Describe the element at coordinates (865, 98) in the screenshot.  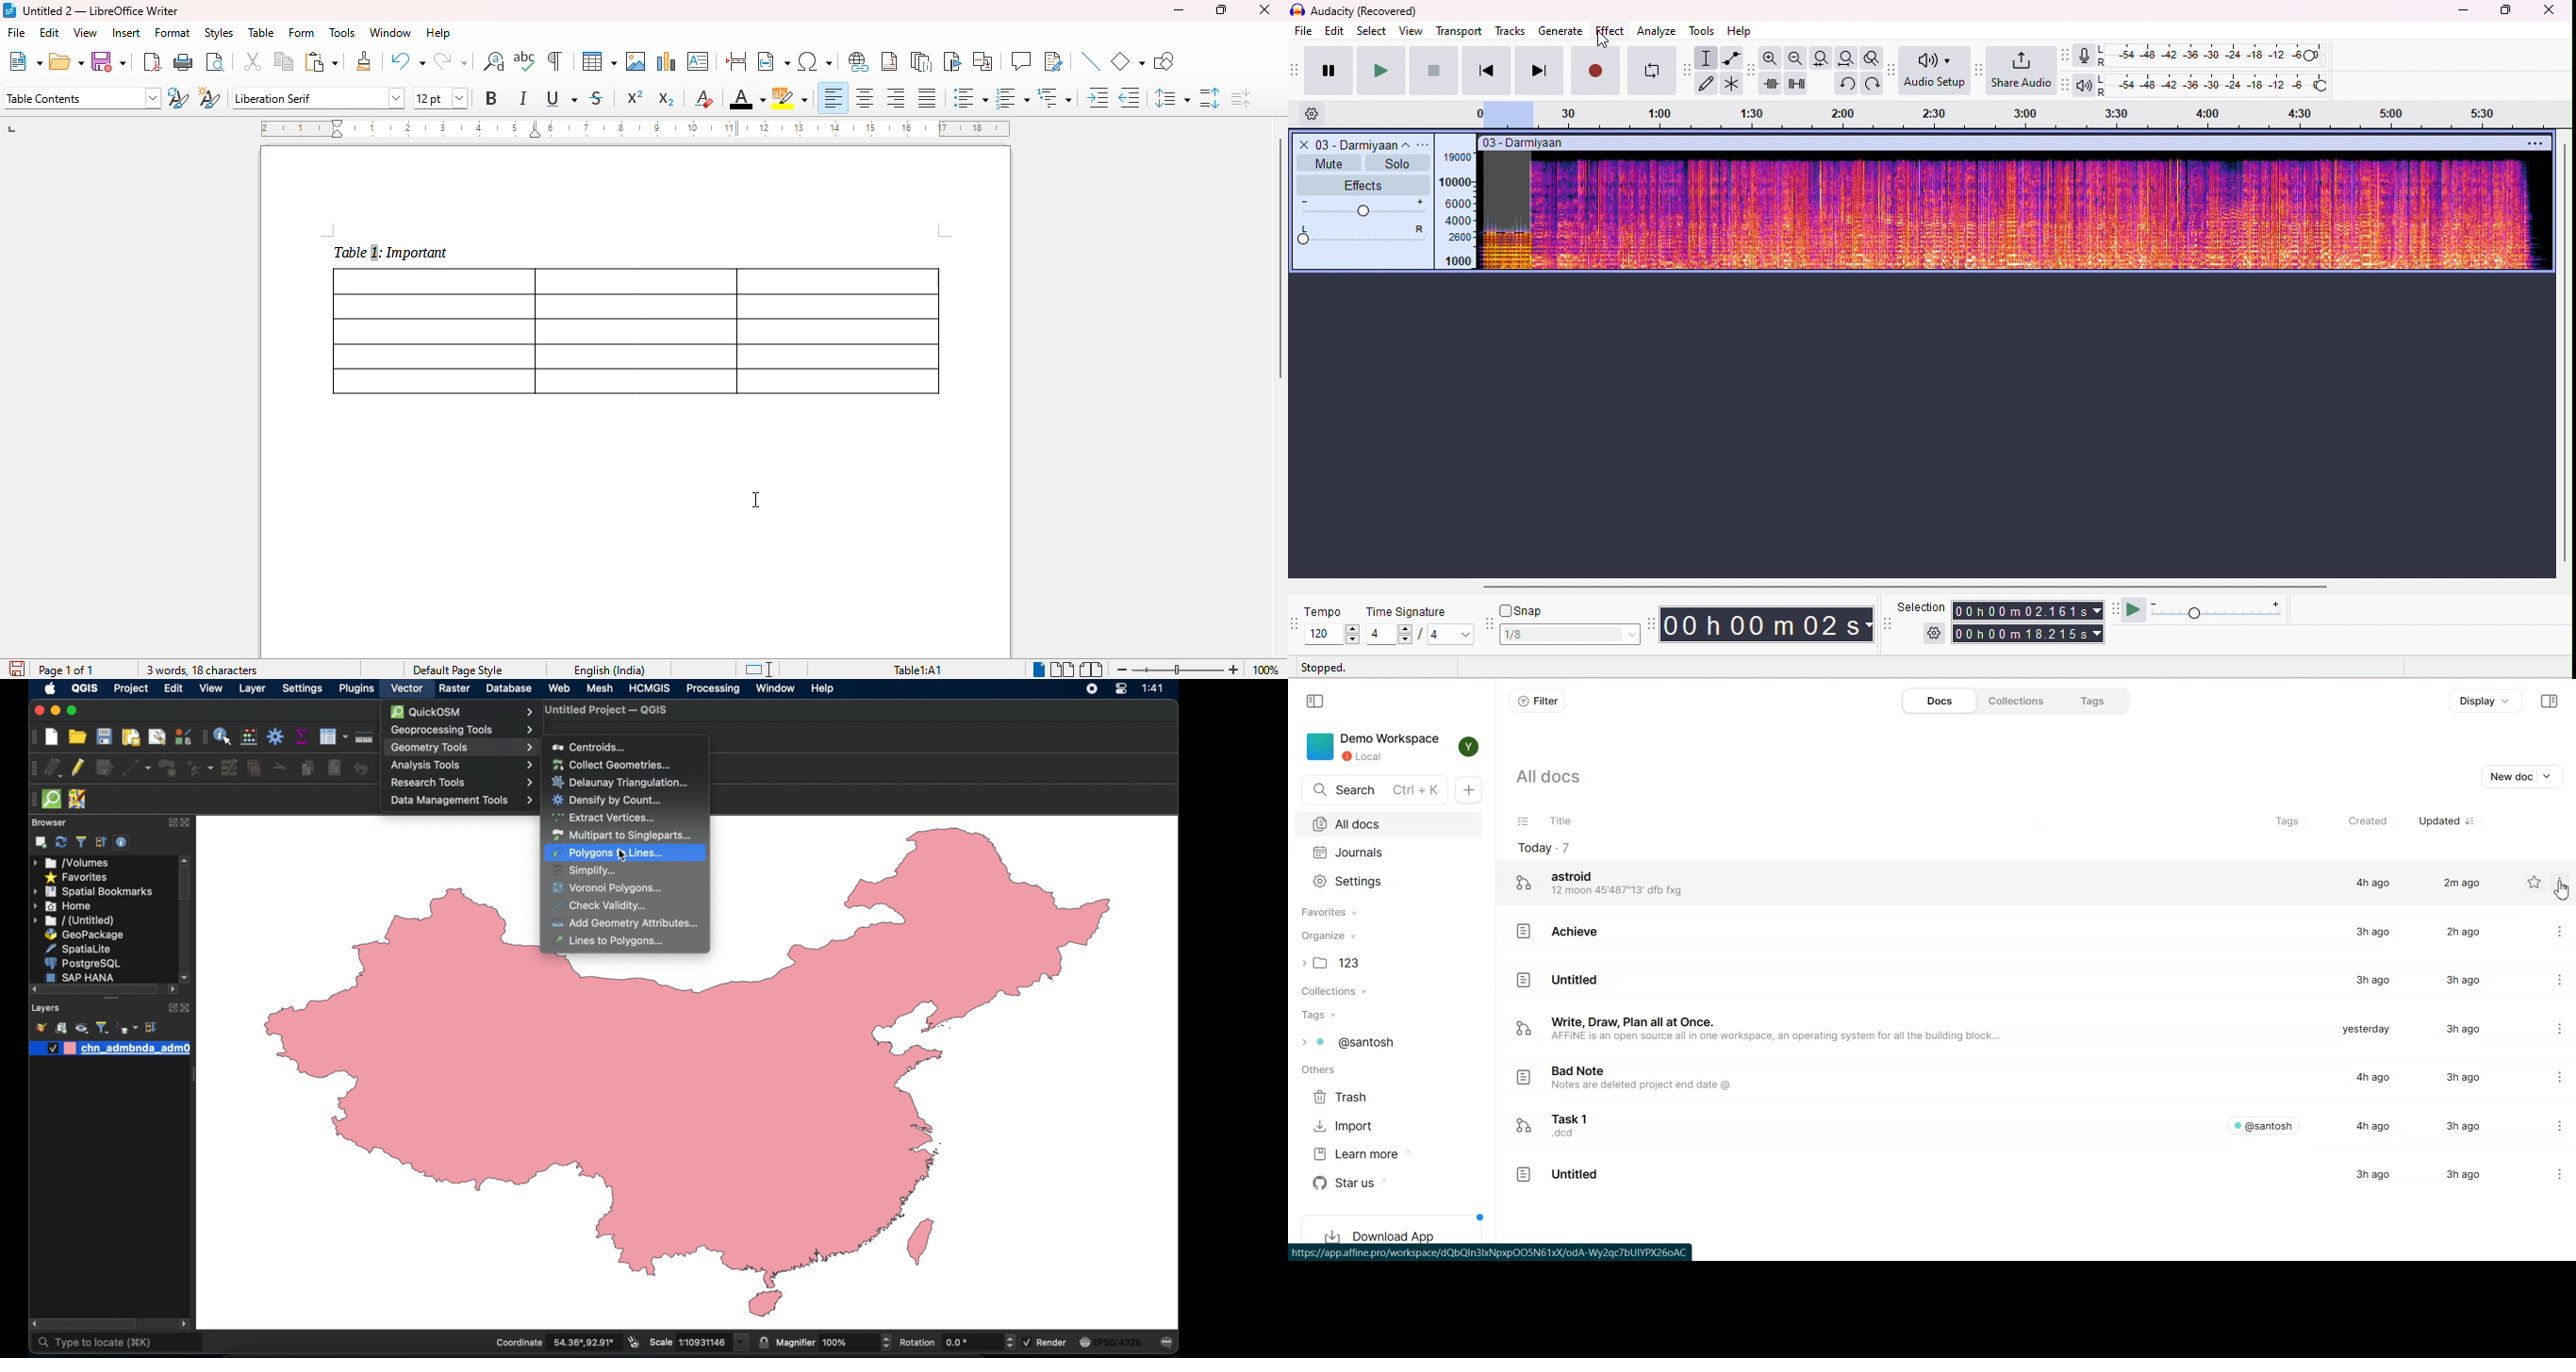
I see `align center` at that location.